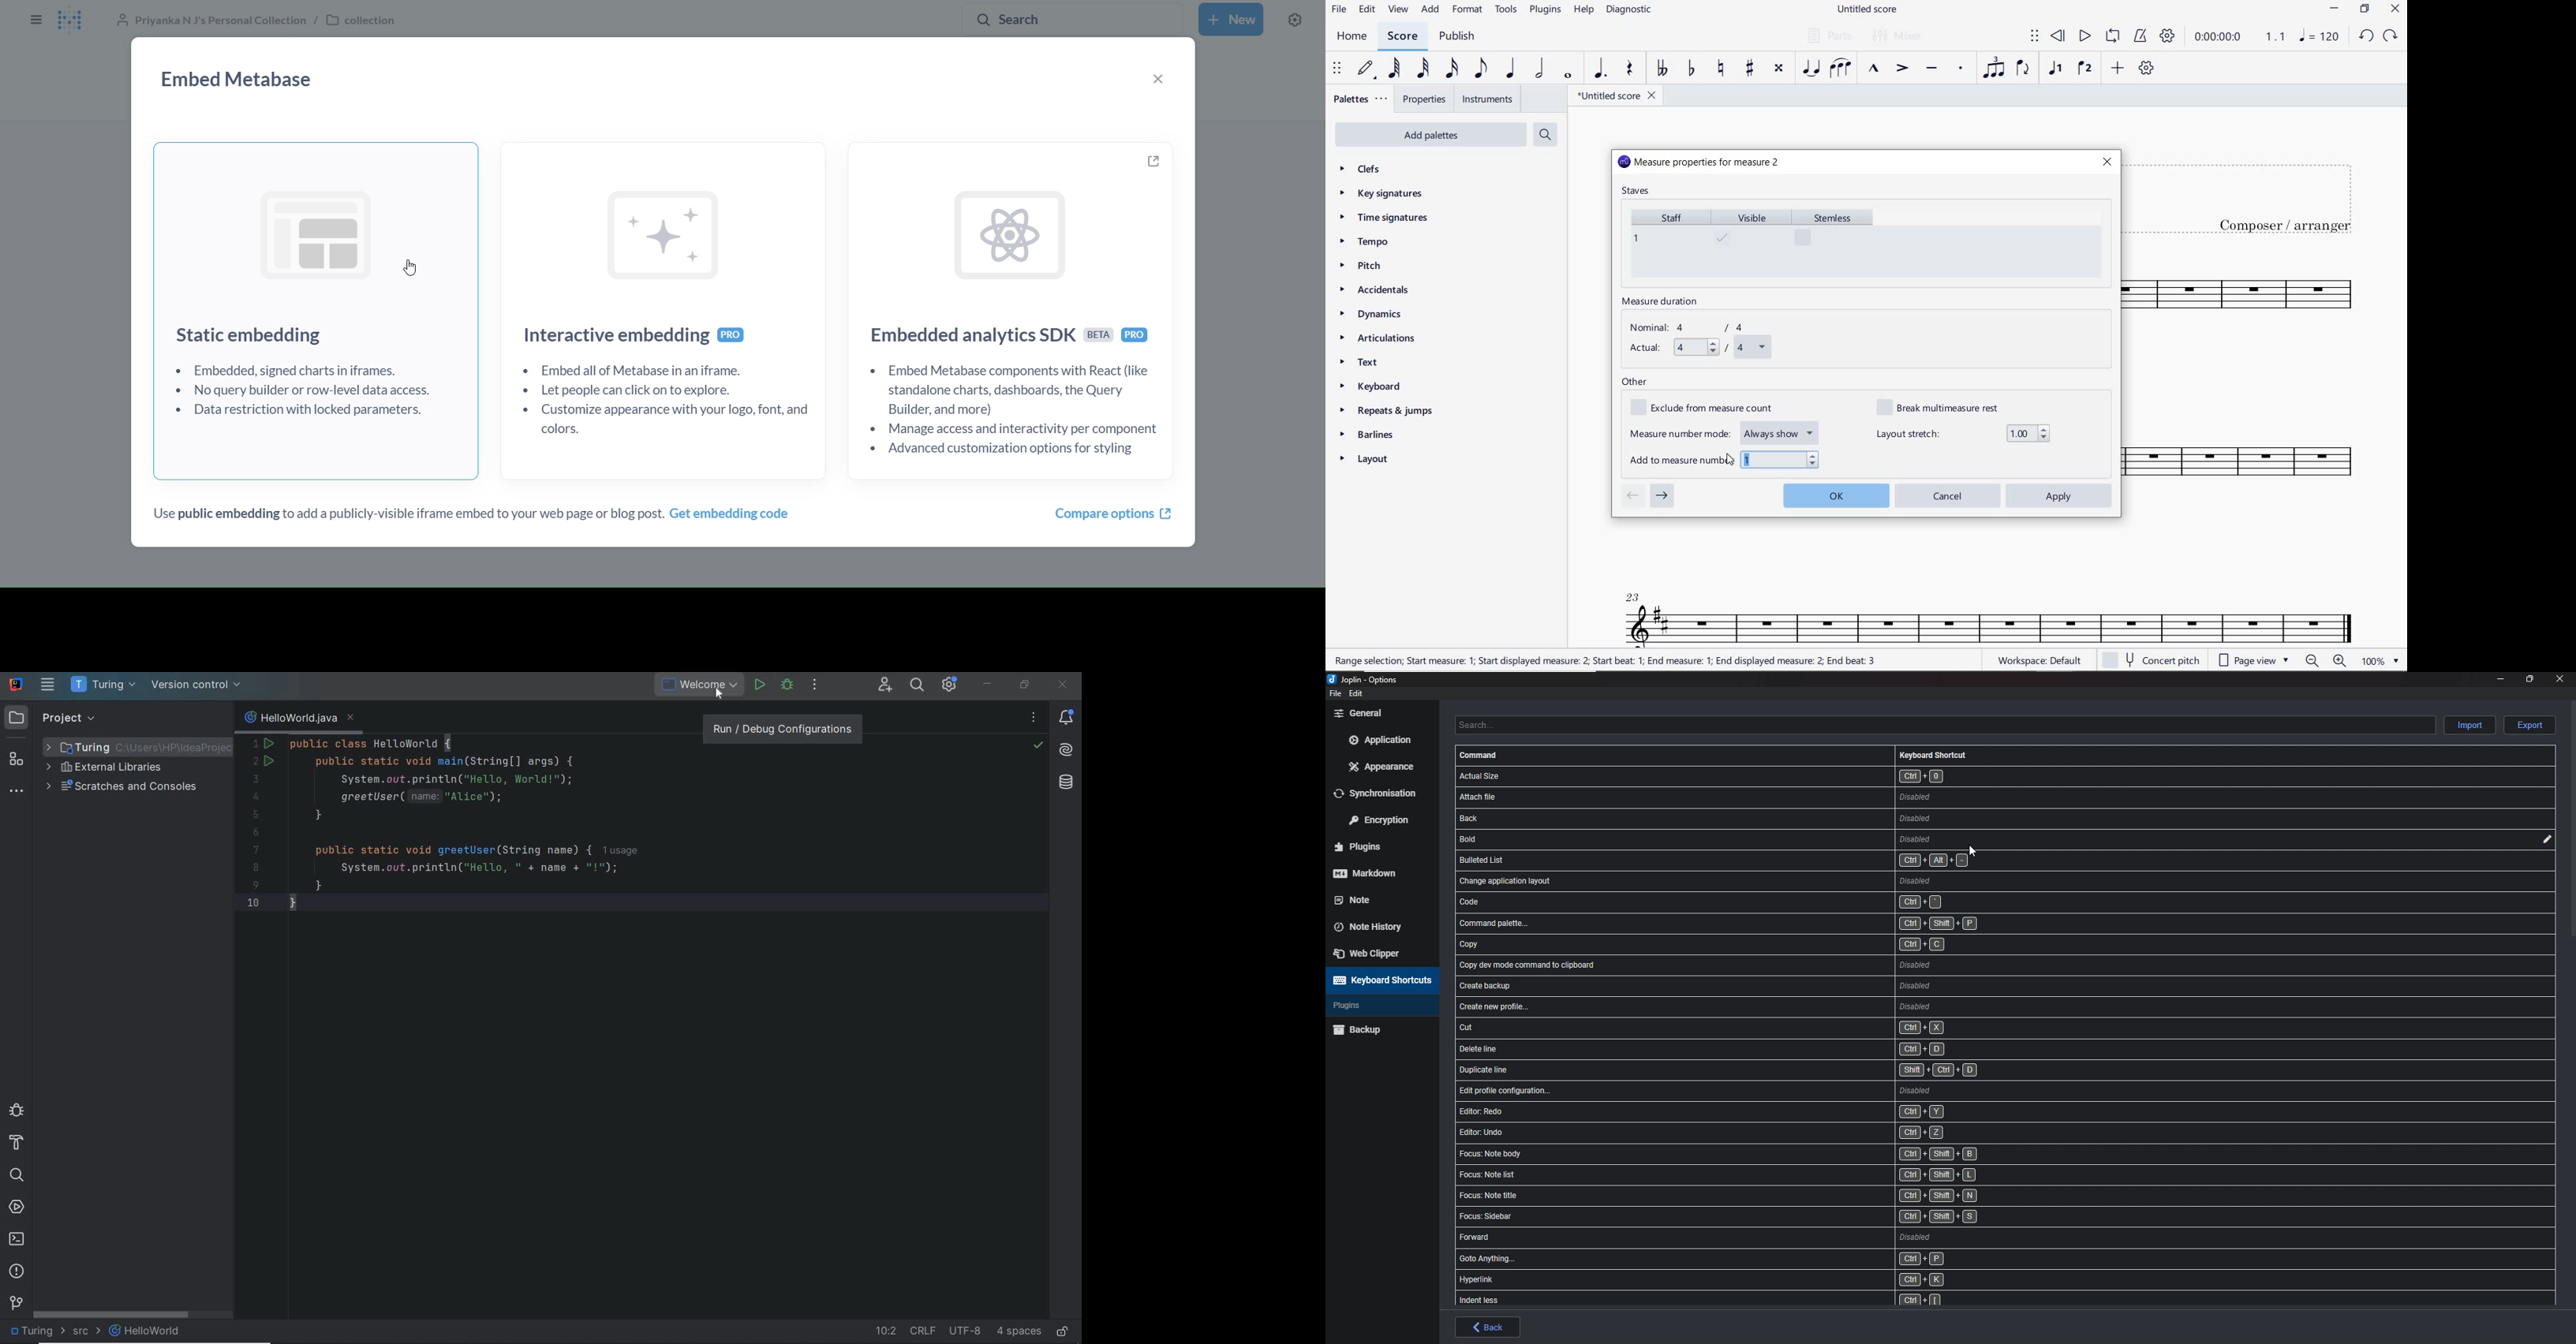  What do you see at coordinates (2251, 660) in the screenshot?
I see `page view` at bounding box center [2251, 660].